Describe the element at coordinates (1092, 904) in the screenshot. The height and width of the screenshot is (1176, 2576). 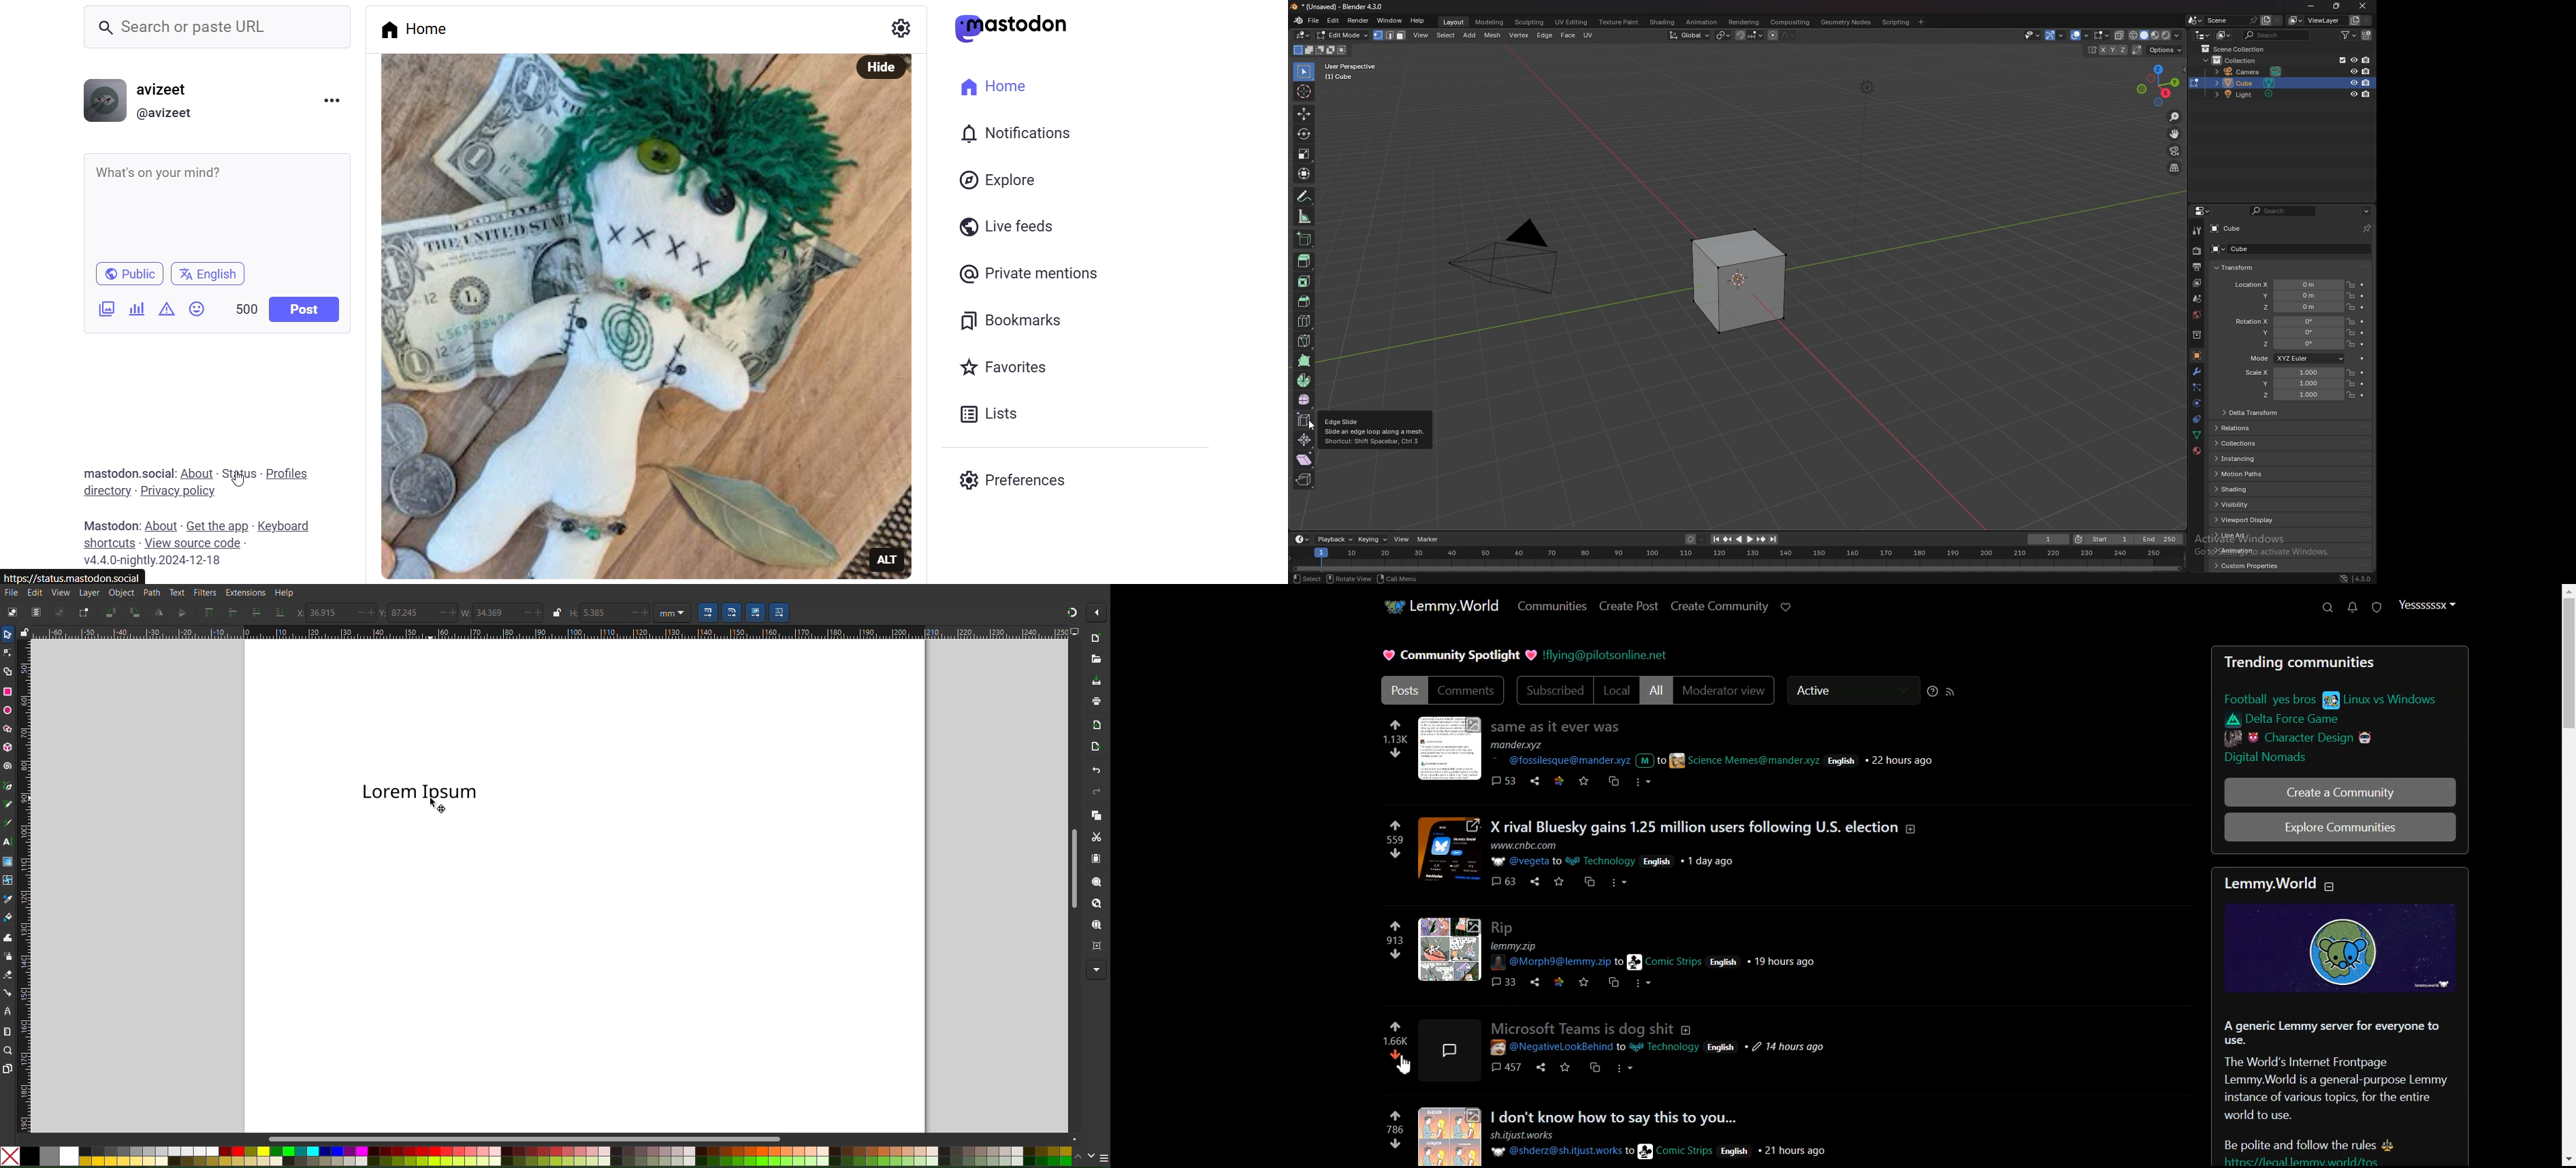
I see `Zoom Drawing` at that location.